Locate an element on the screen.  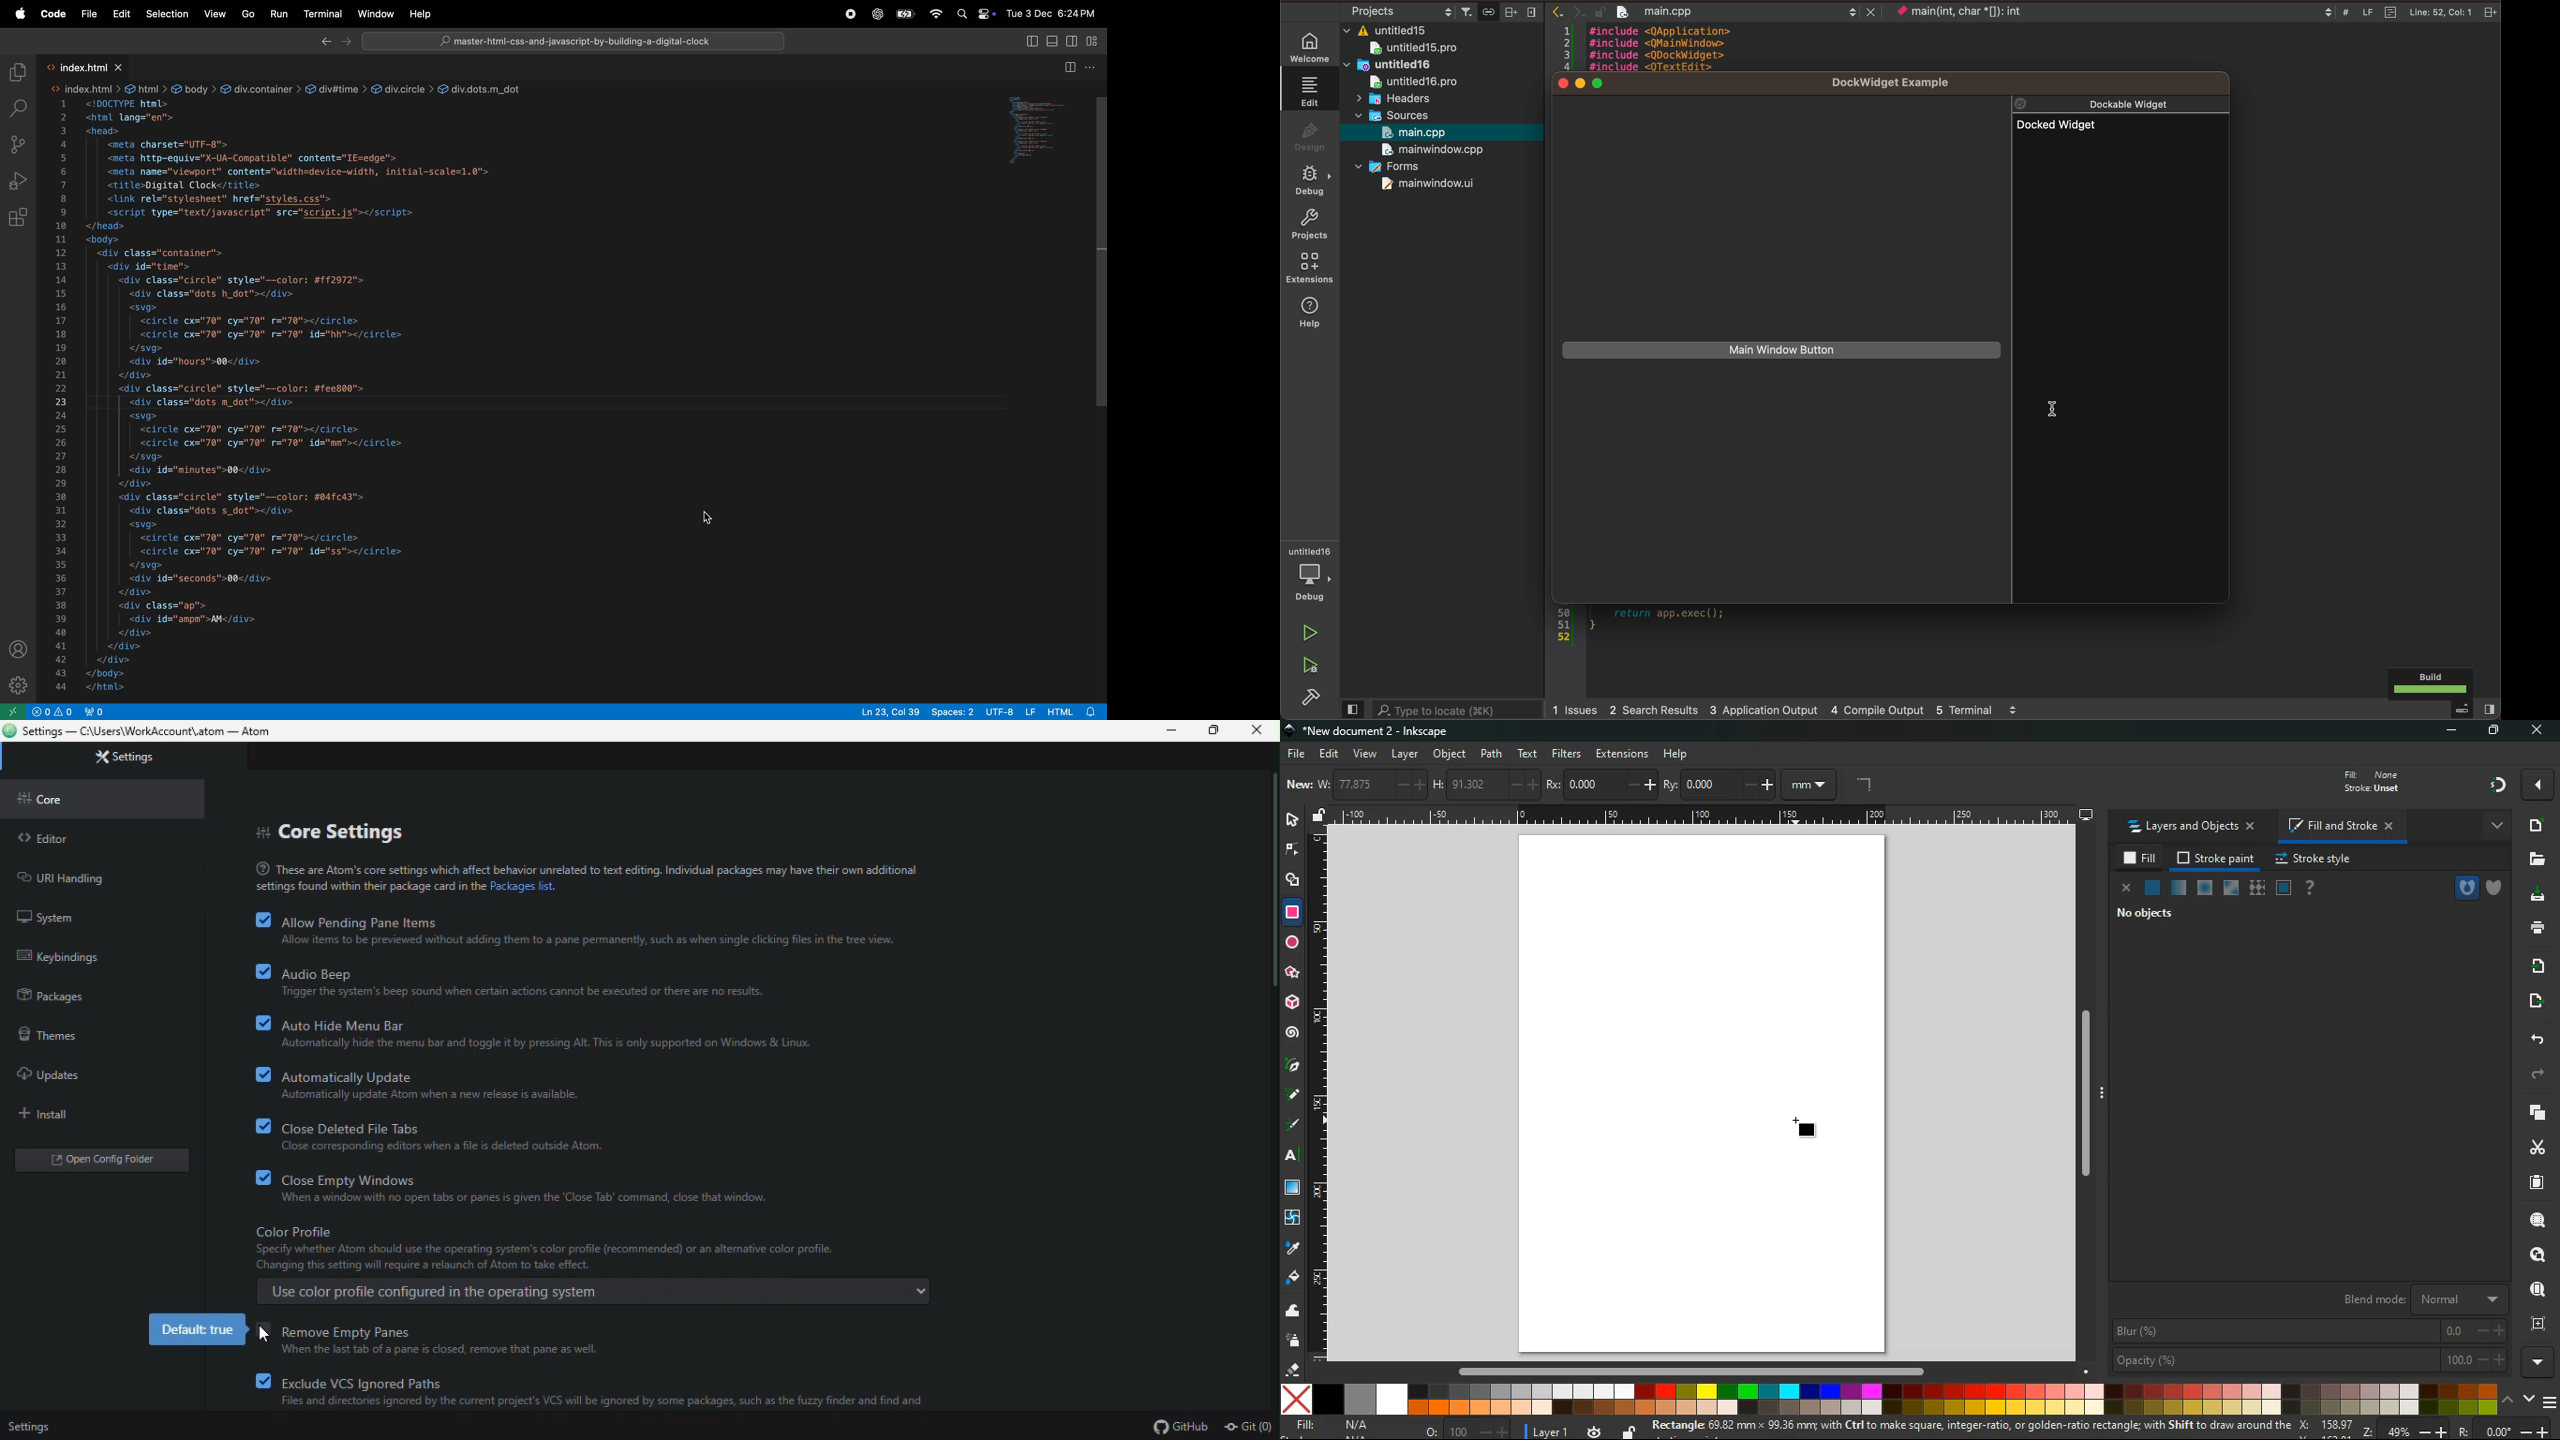
twist is located at coordinates (1292, 1217).